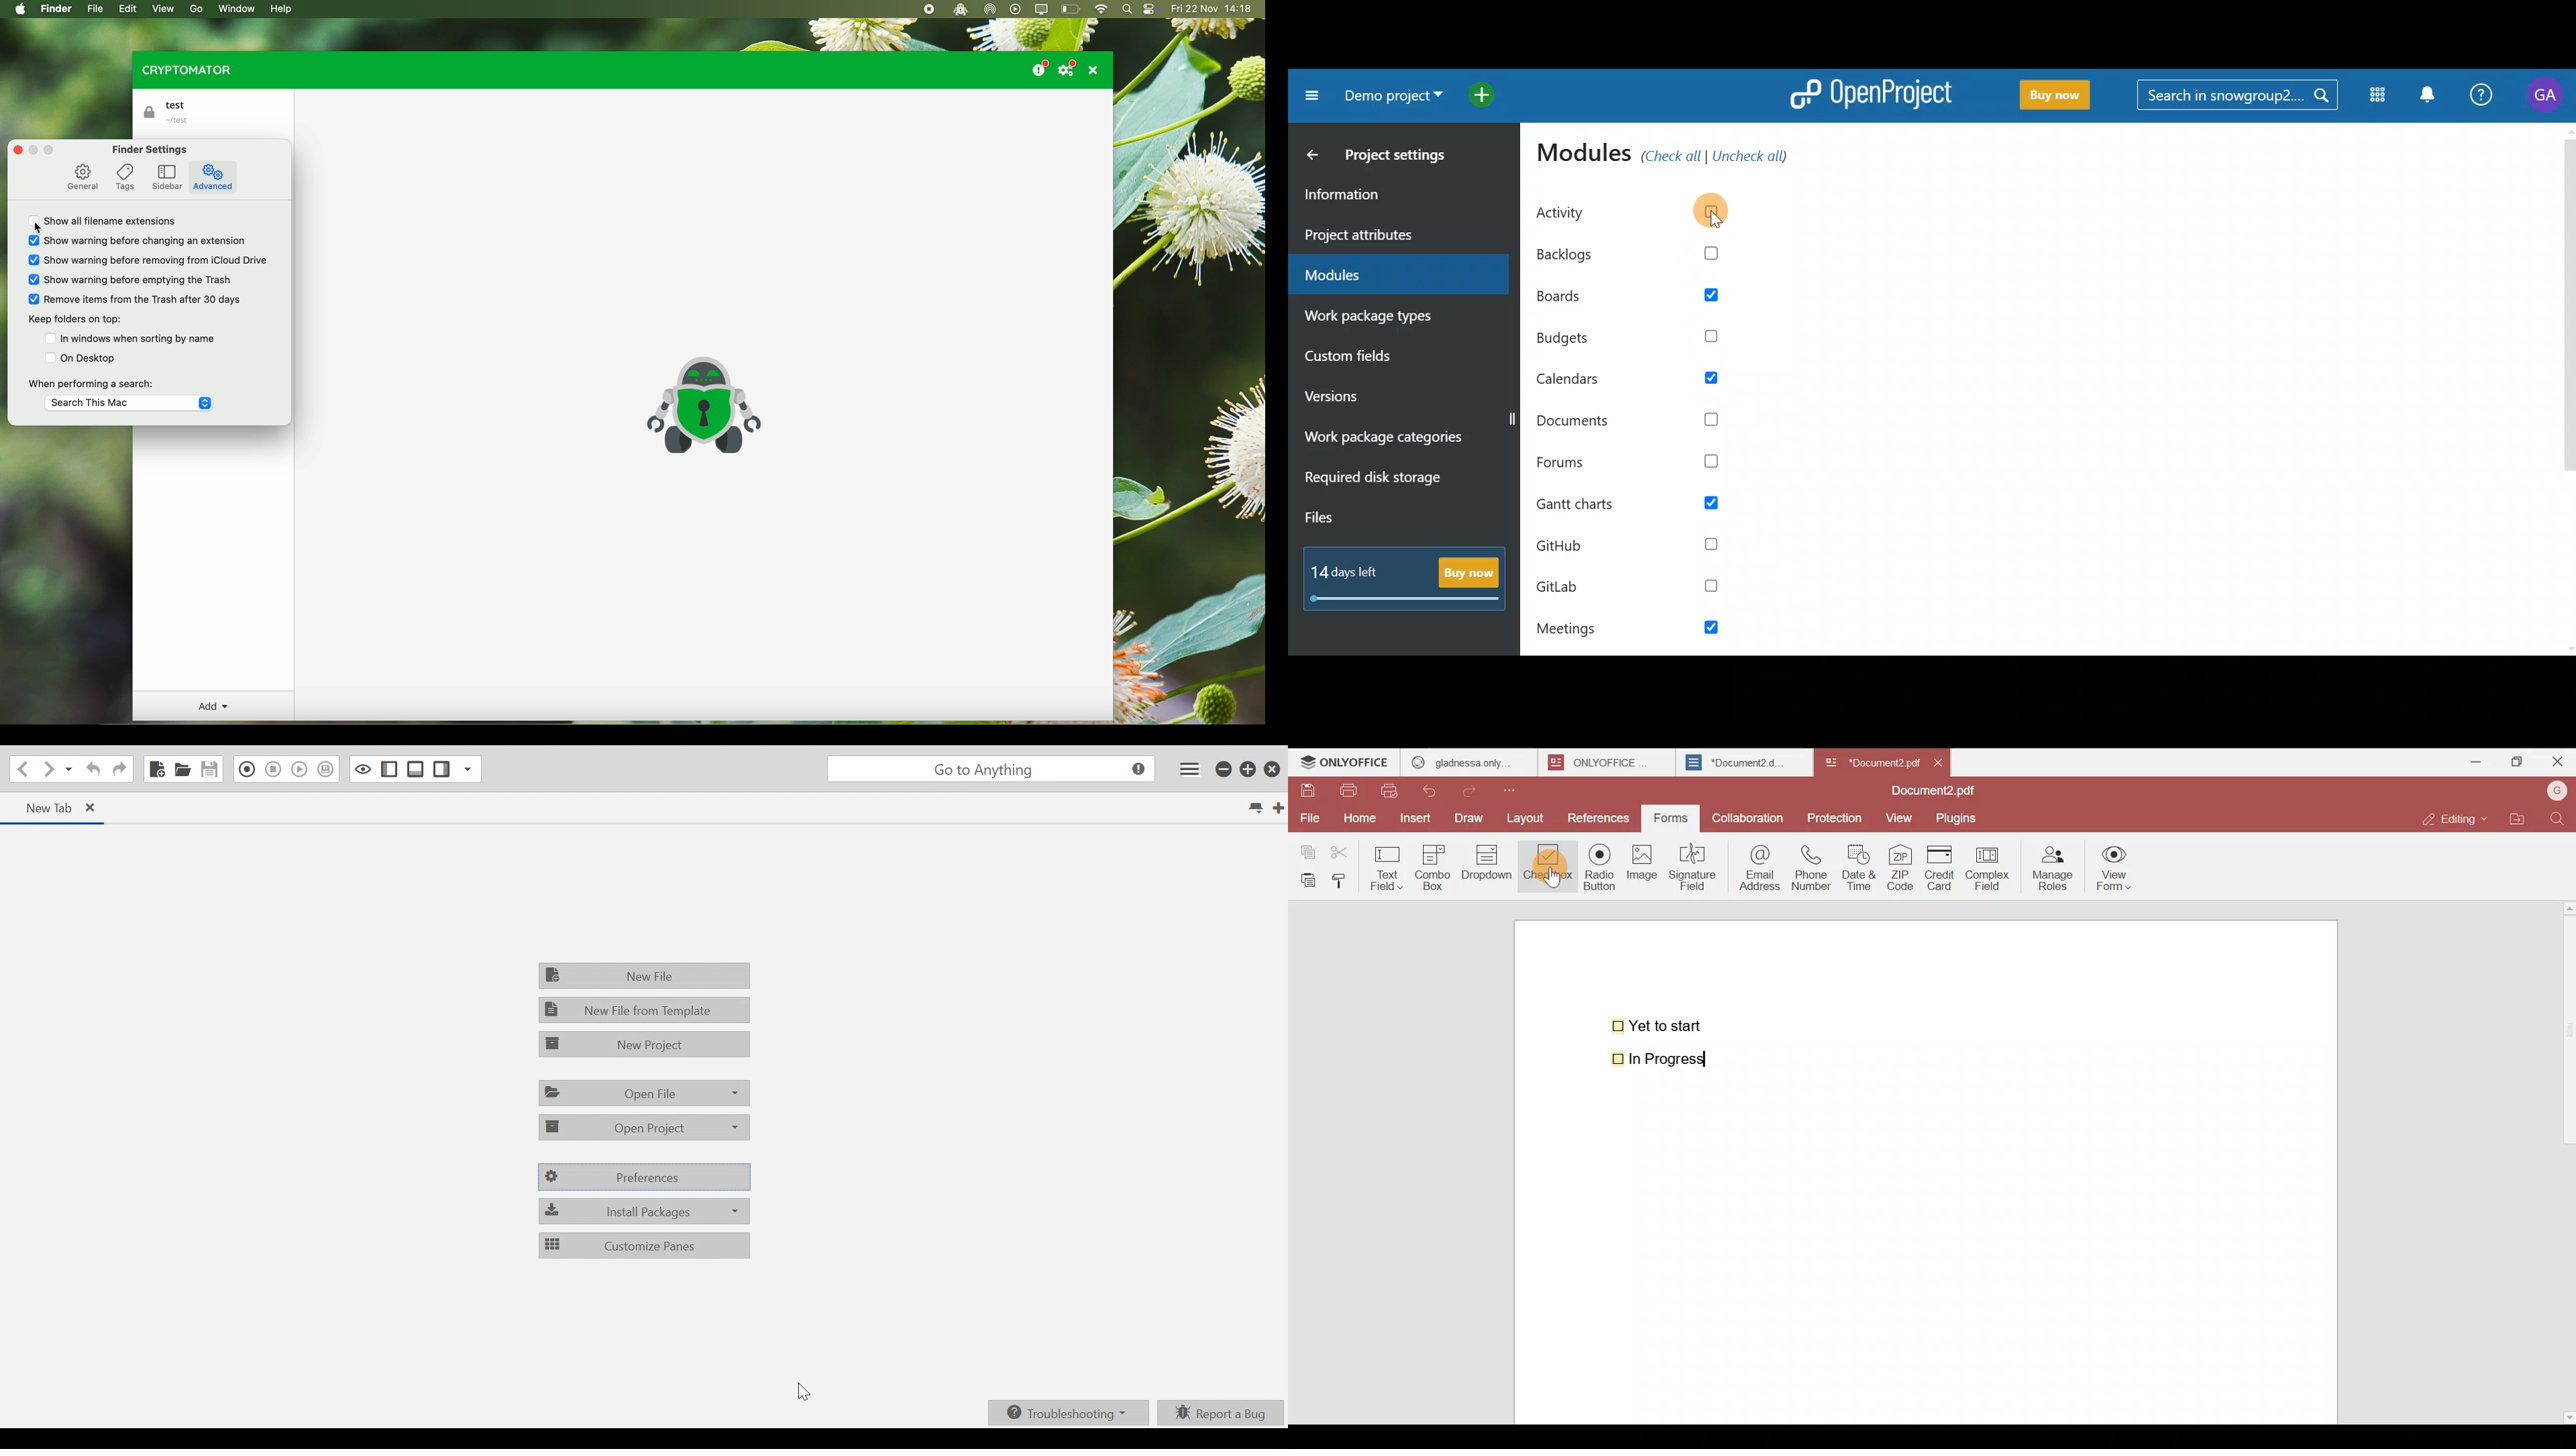 The image size is (2576, 1456). Describe the element at coordinates (1358, 520) in the screenshot. I see `Files` at that location.